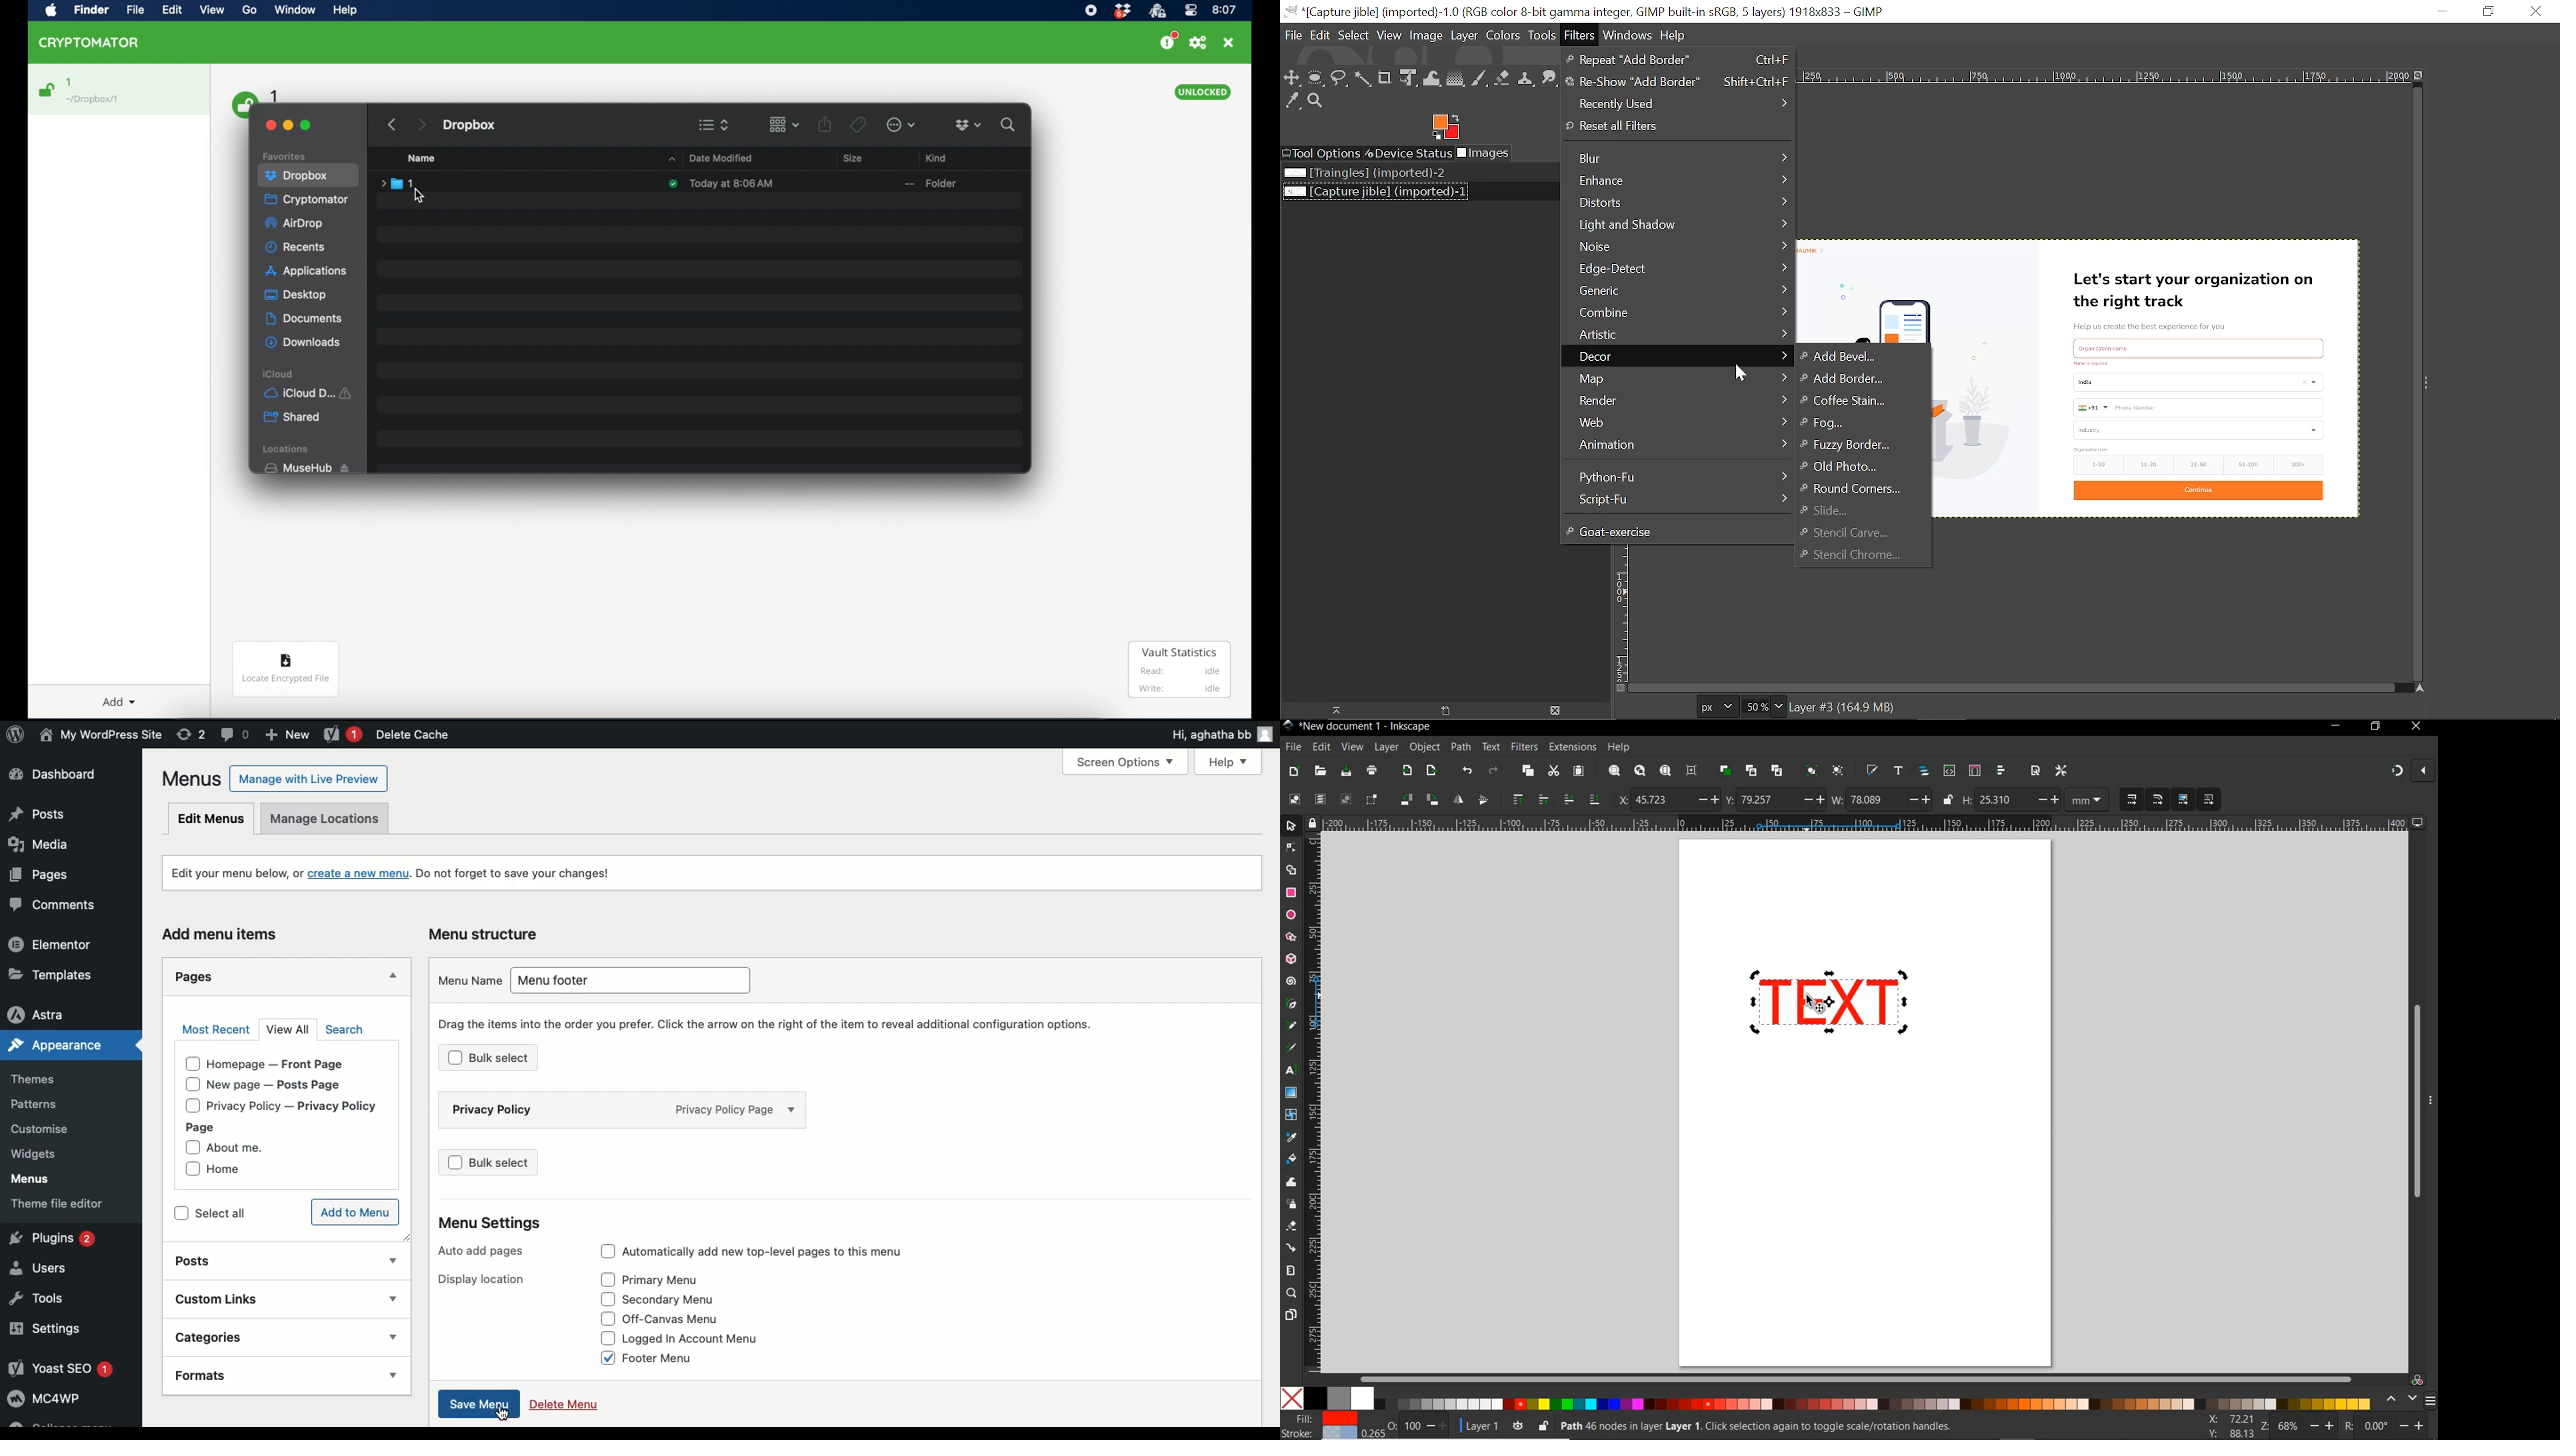 This screenshot has height=1456, width=2576. Describe the element at coordinates (479, 1220) in the screenshot. I see `Menu Settings` at that location.